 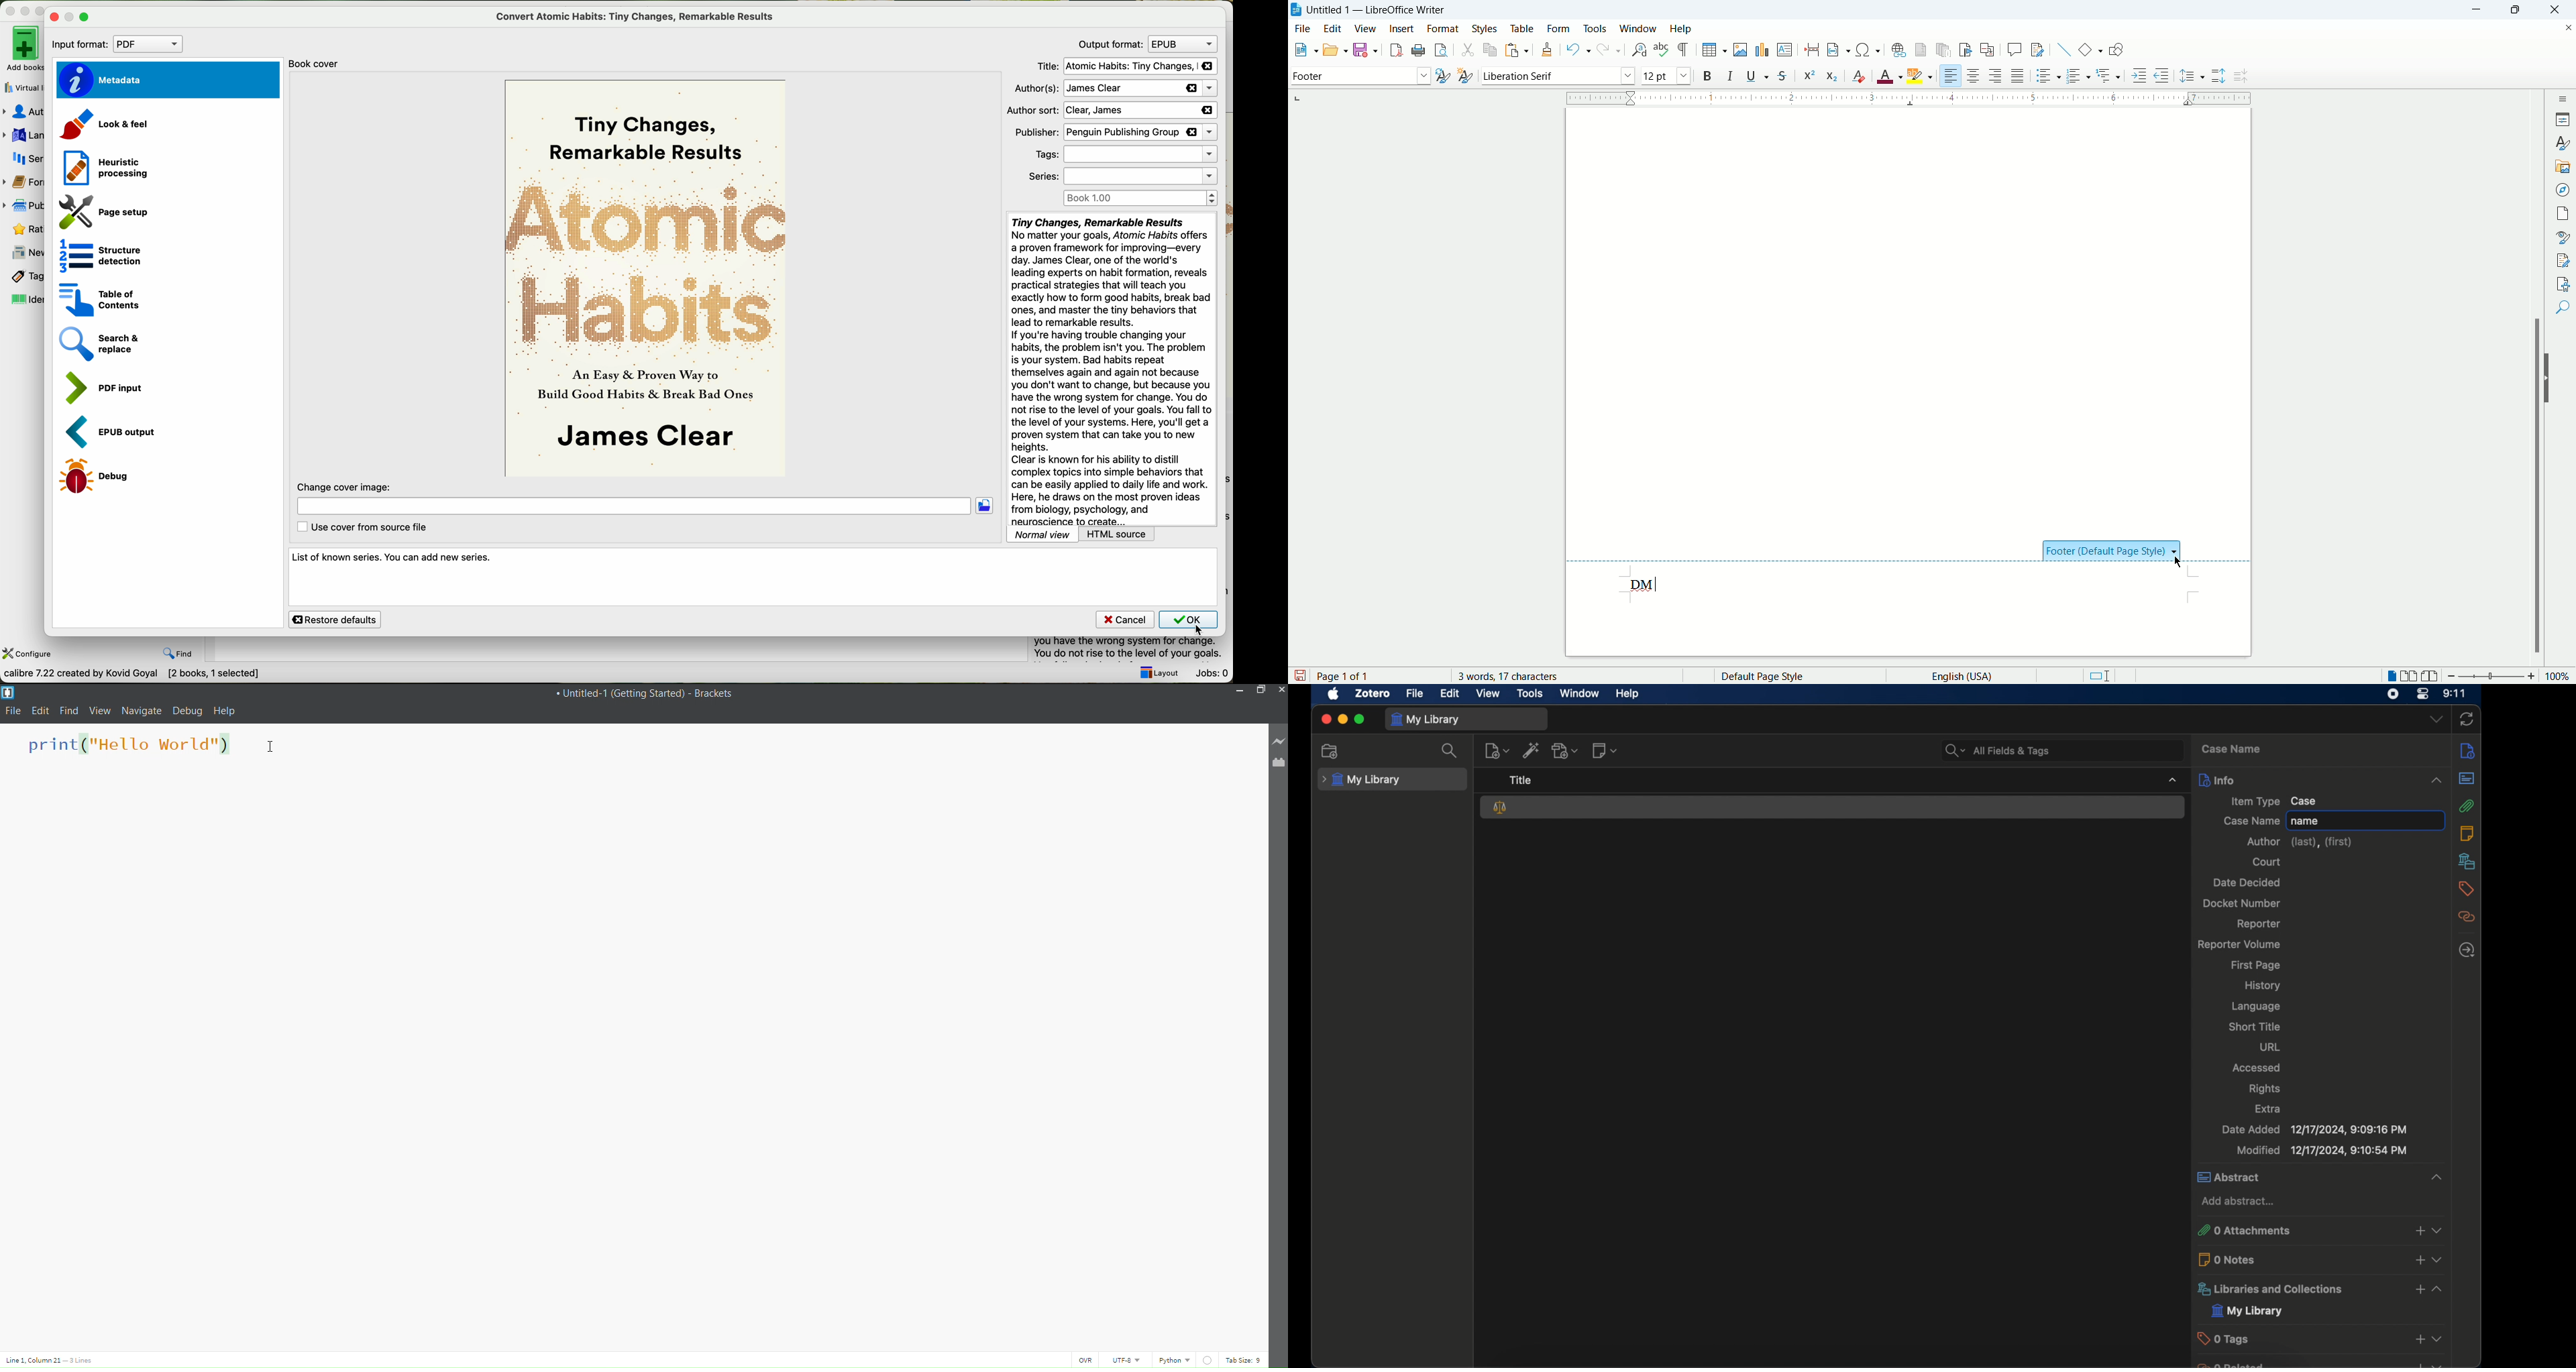 What do you see at coordinates (133, 676) in the screenshot?
I see `calibre 7.22` at bounding box center [133, 676].